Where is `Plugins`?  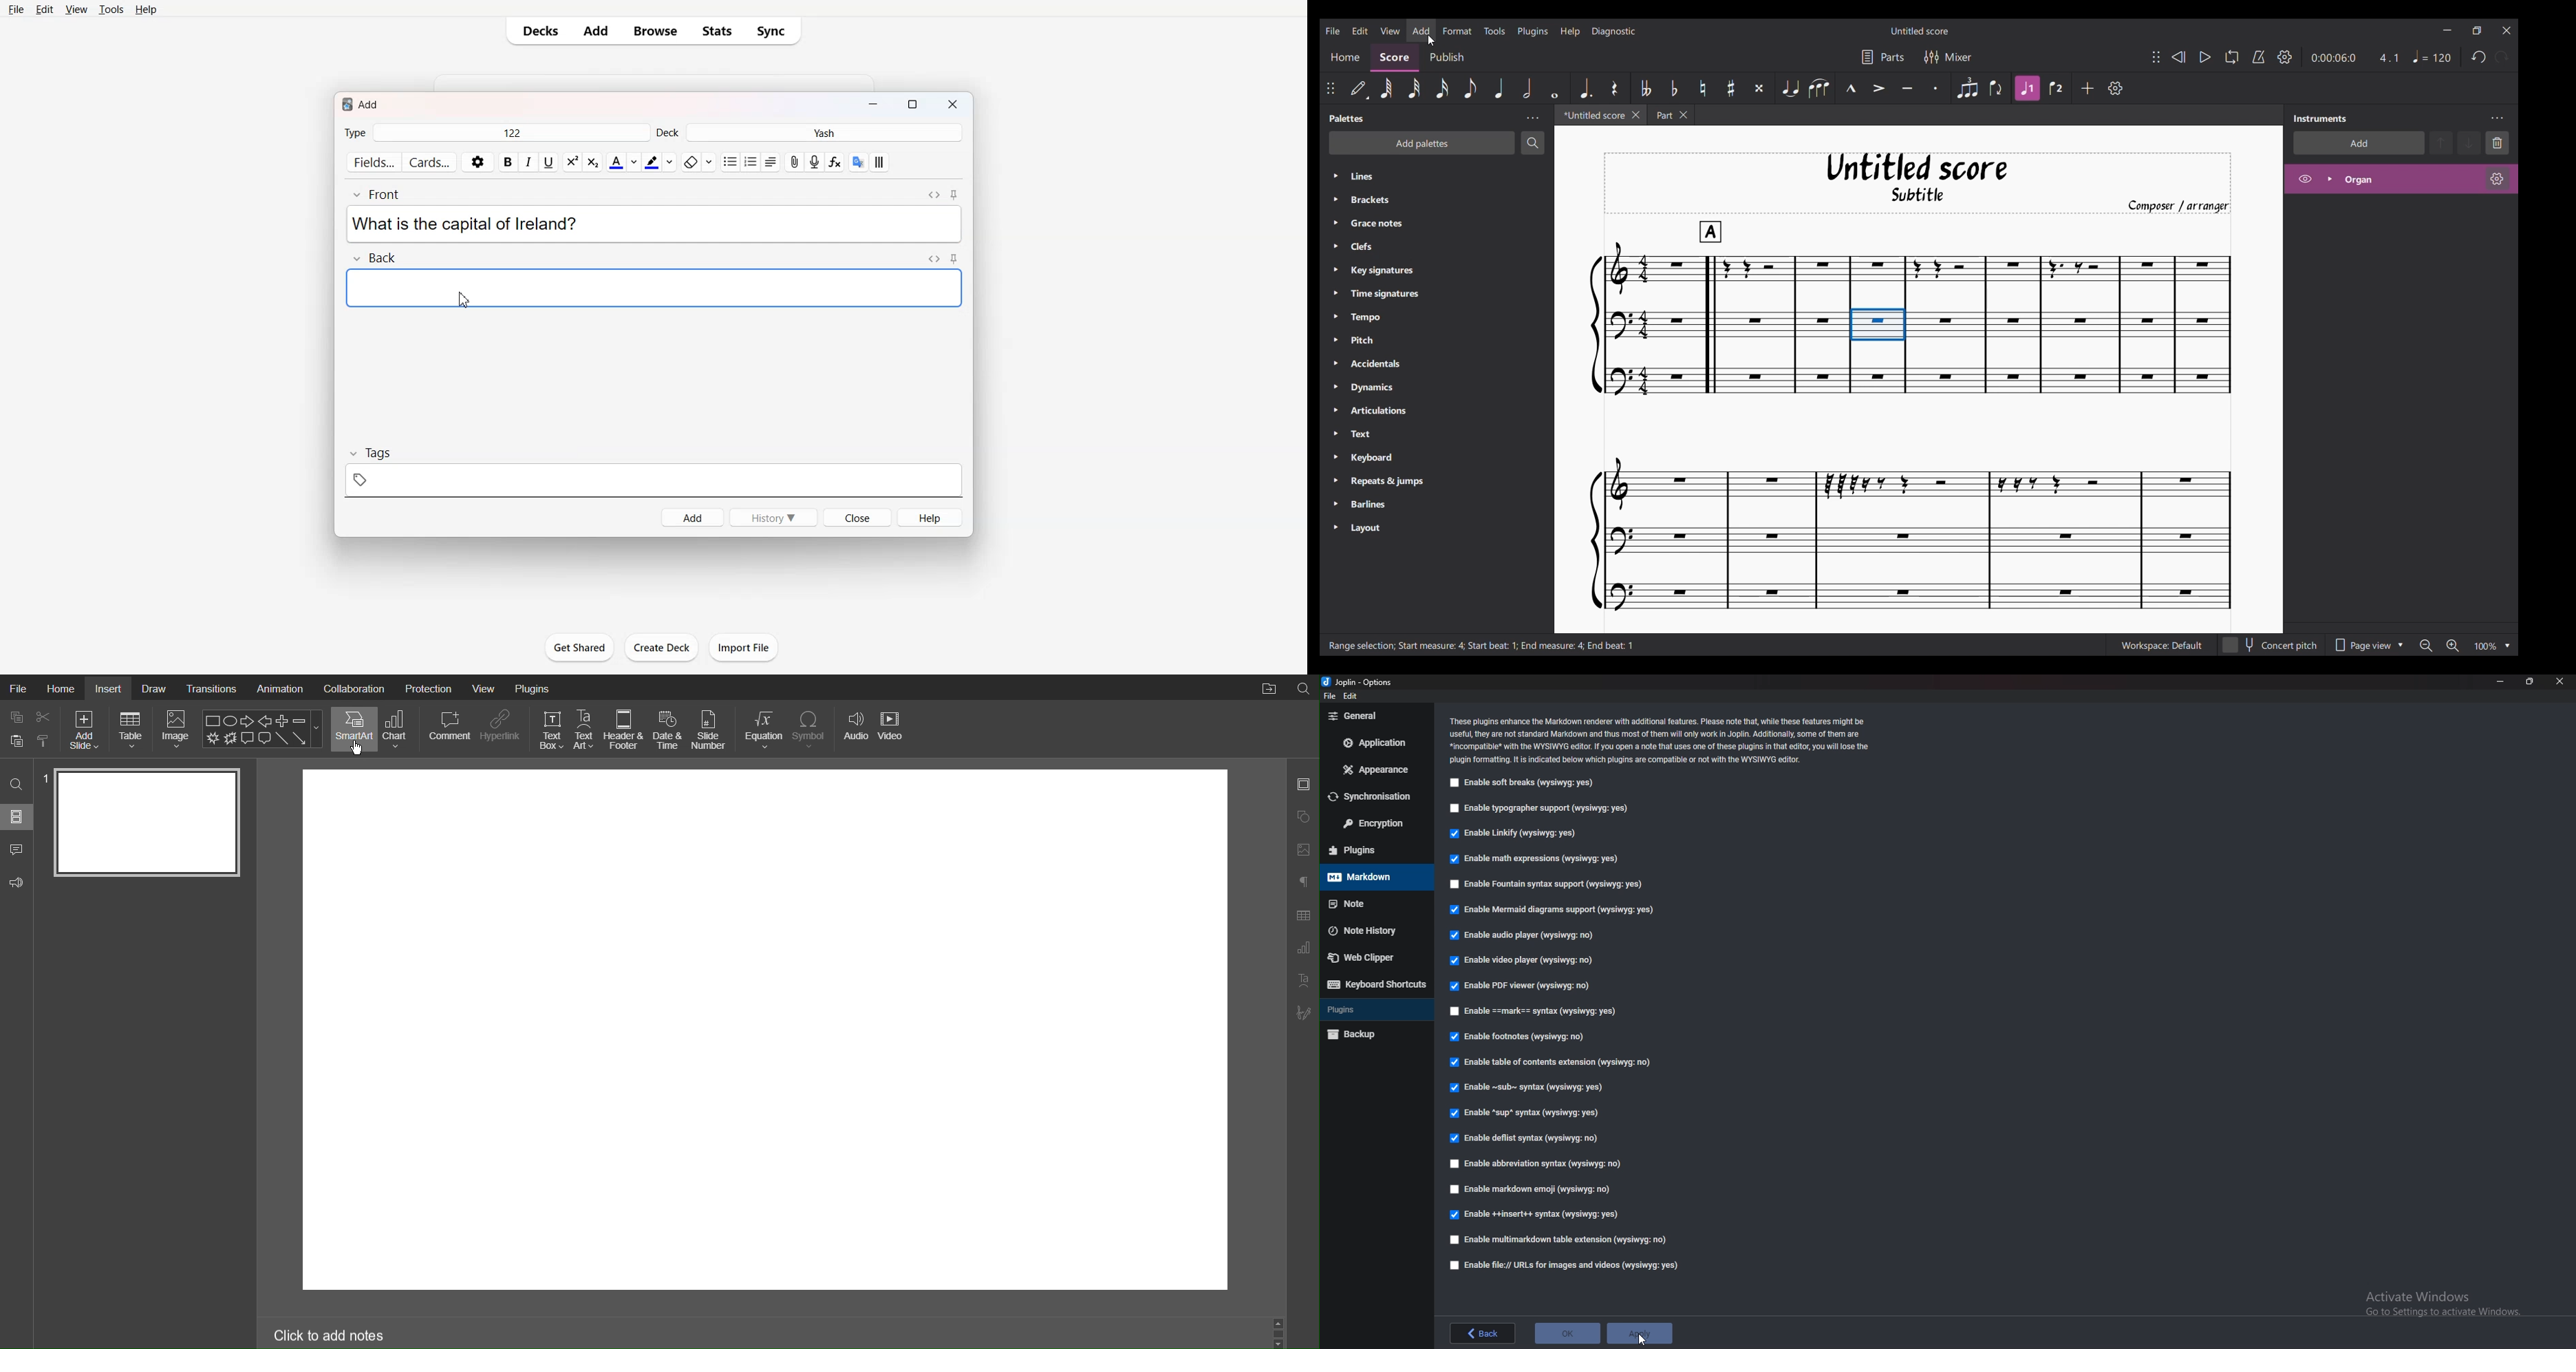 Plugins is located at coordinates (1372, 1009).